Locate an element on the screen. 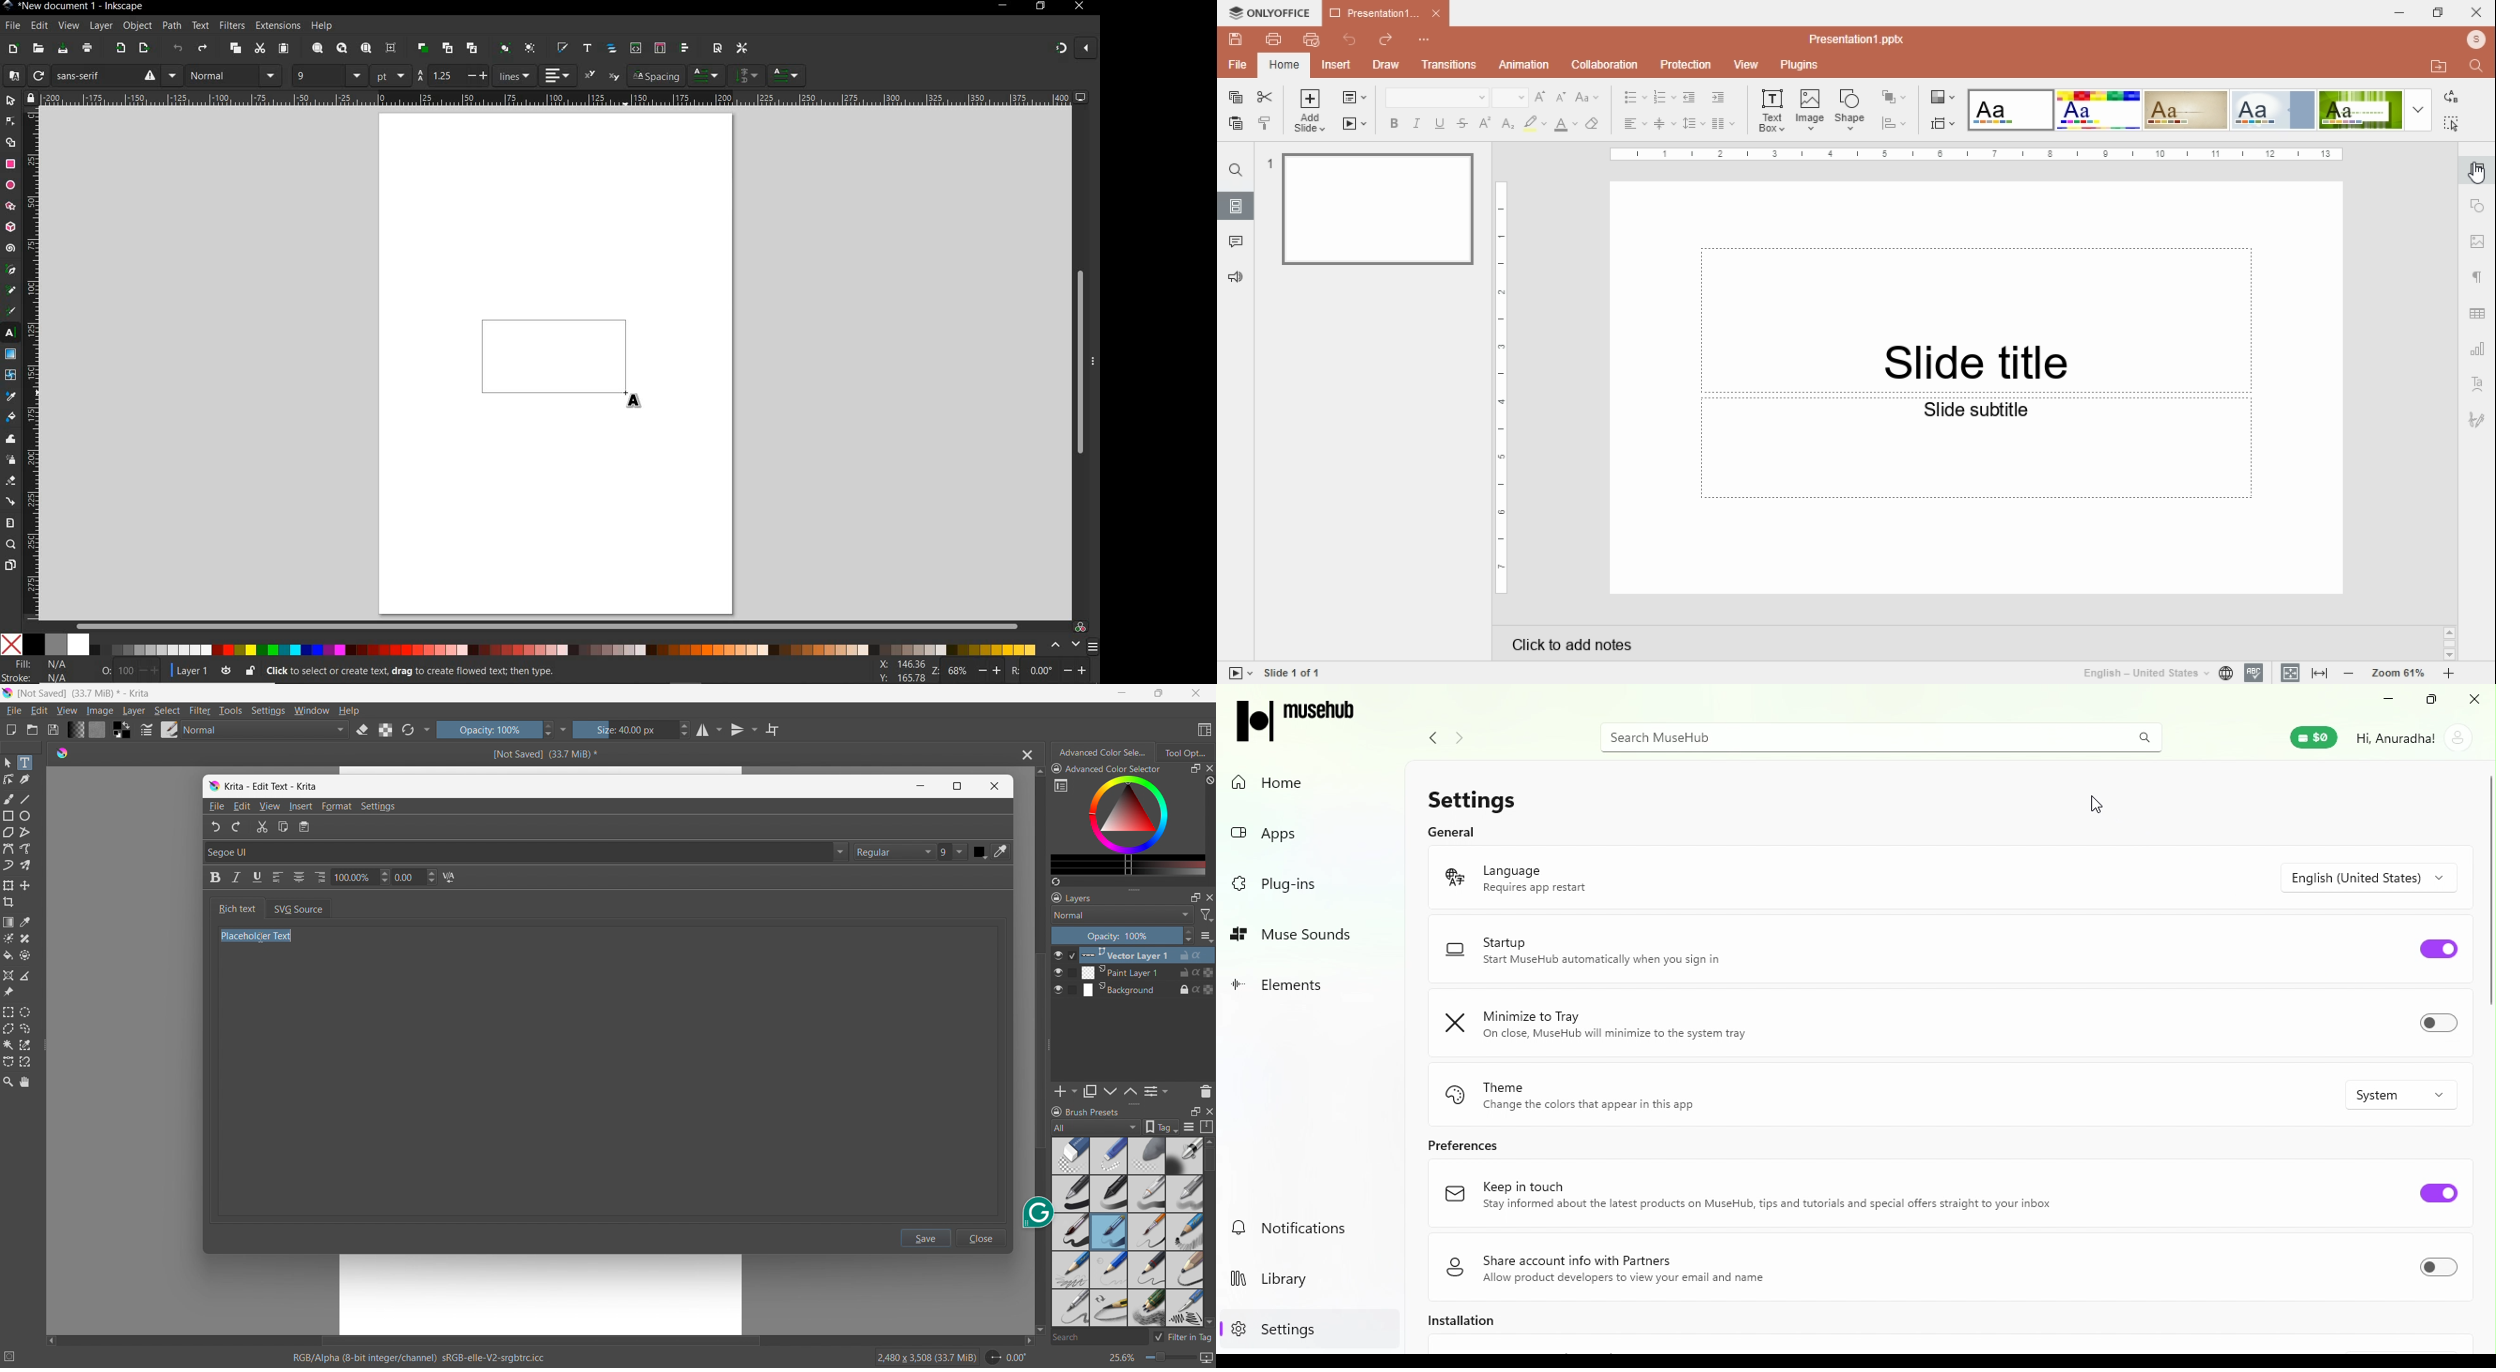 This screenshot has height=1372, width=2520. calligraphy tool is located at coordinates (12, 311).